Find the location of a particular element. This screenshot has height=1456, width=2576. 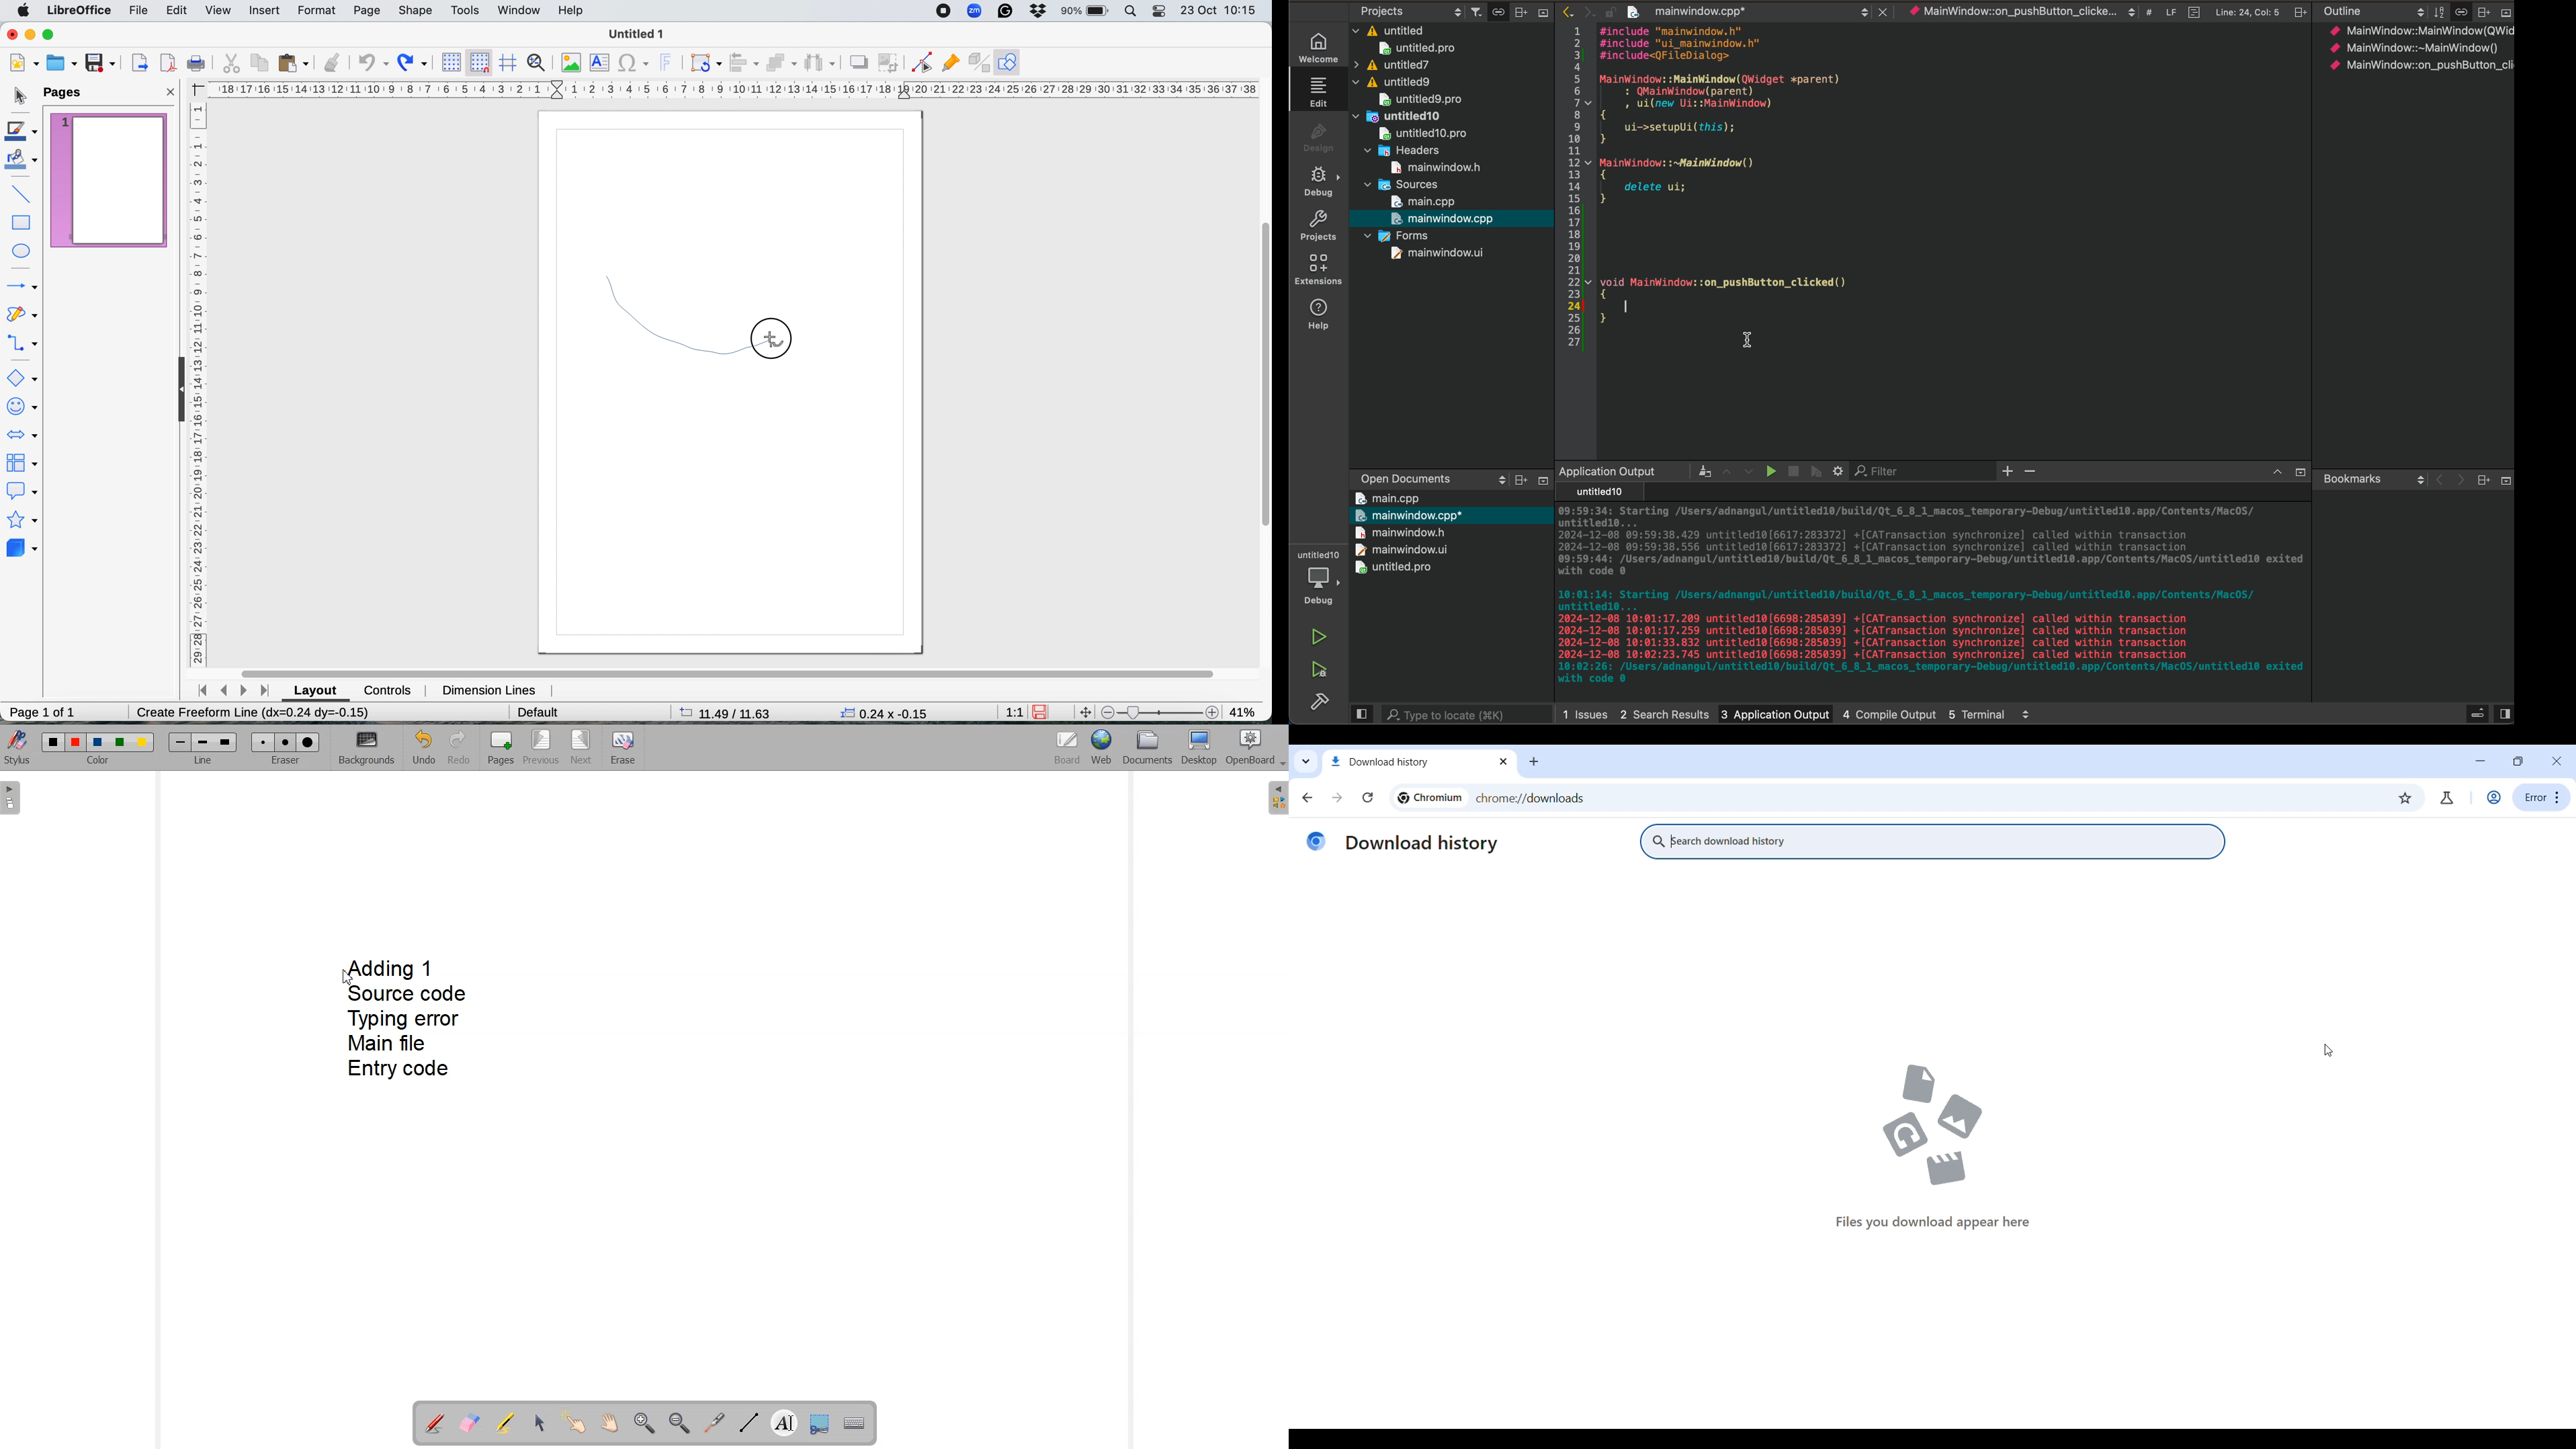

toggle extrusions is located at coordinates (978, 61).